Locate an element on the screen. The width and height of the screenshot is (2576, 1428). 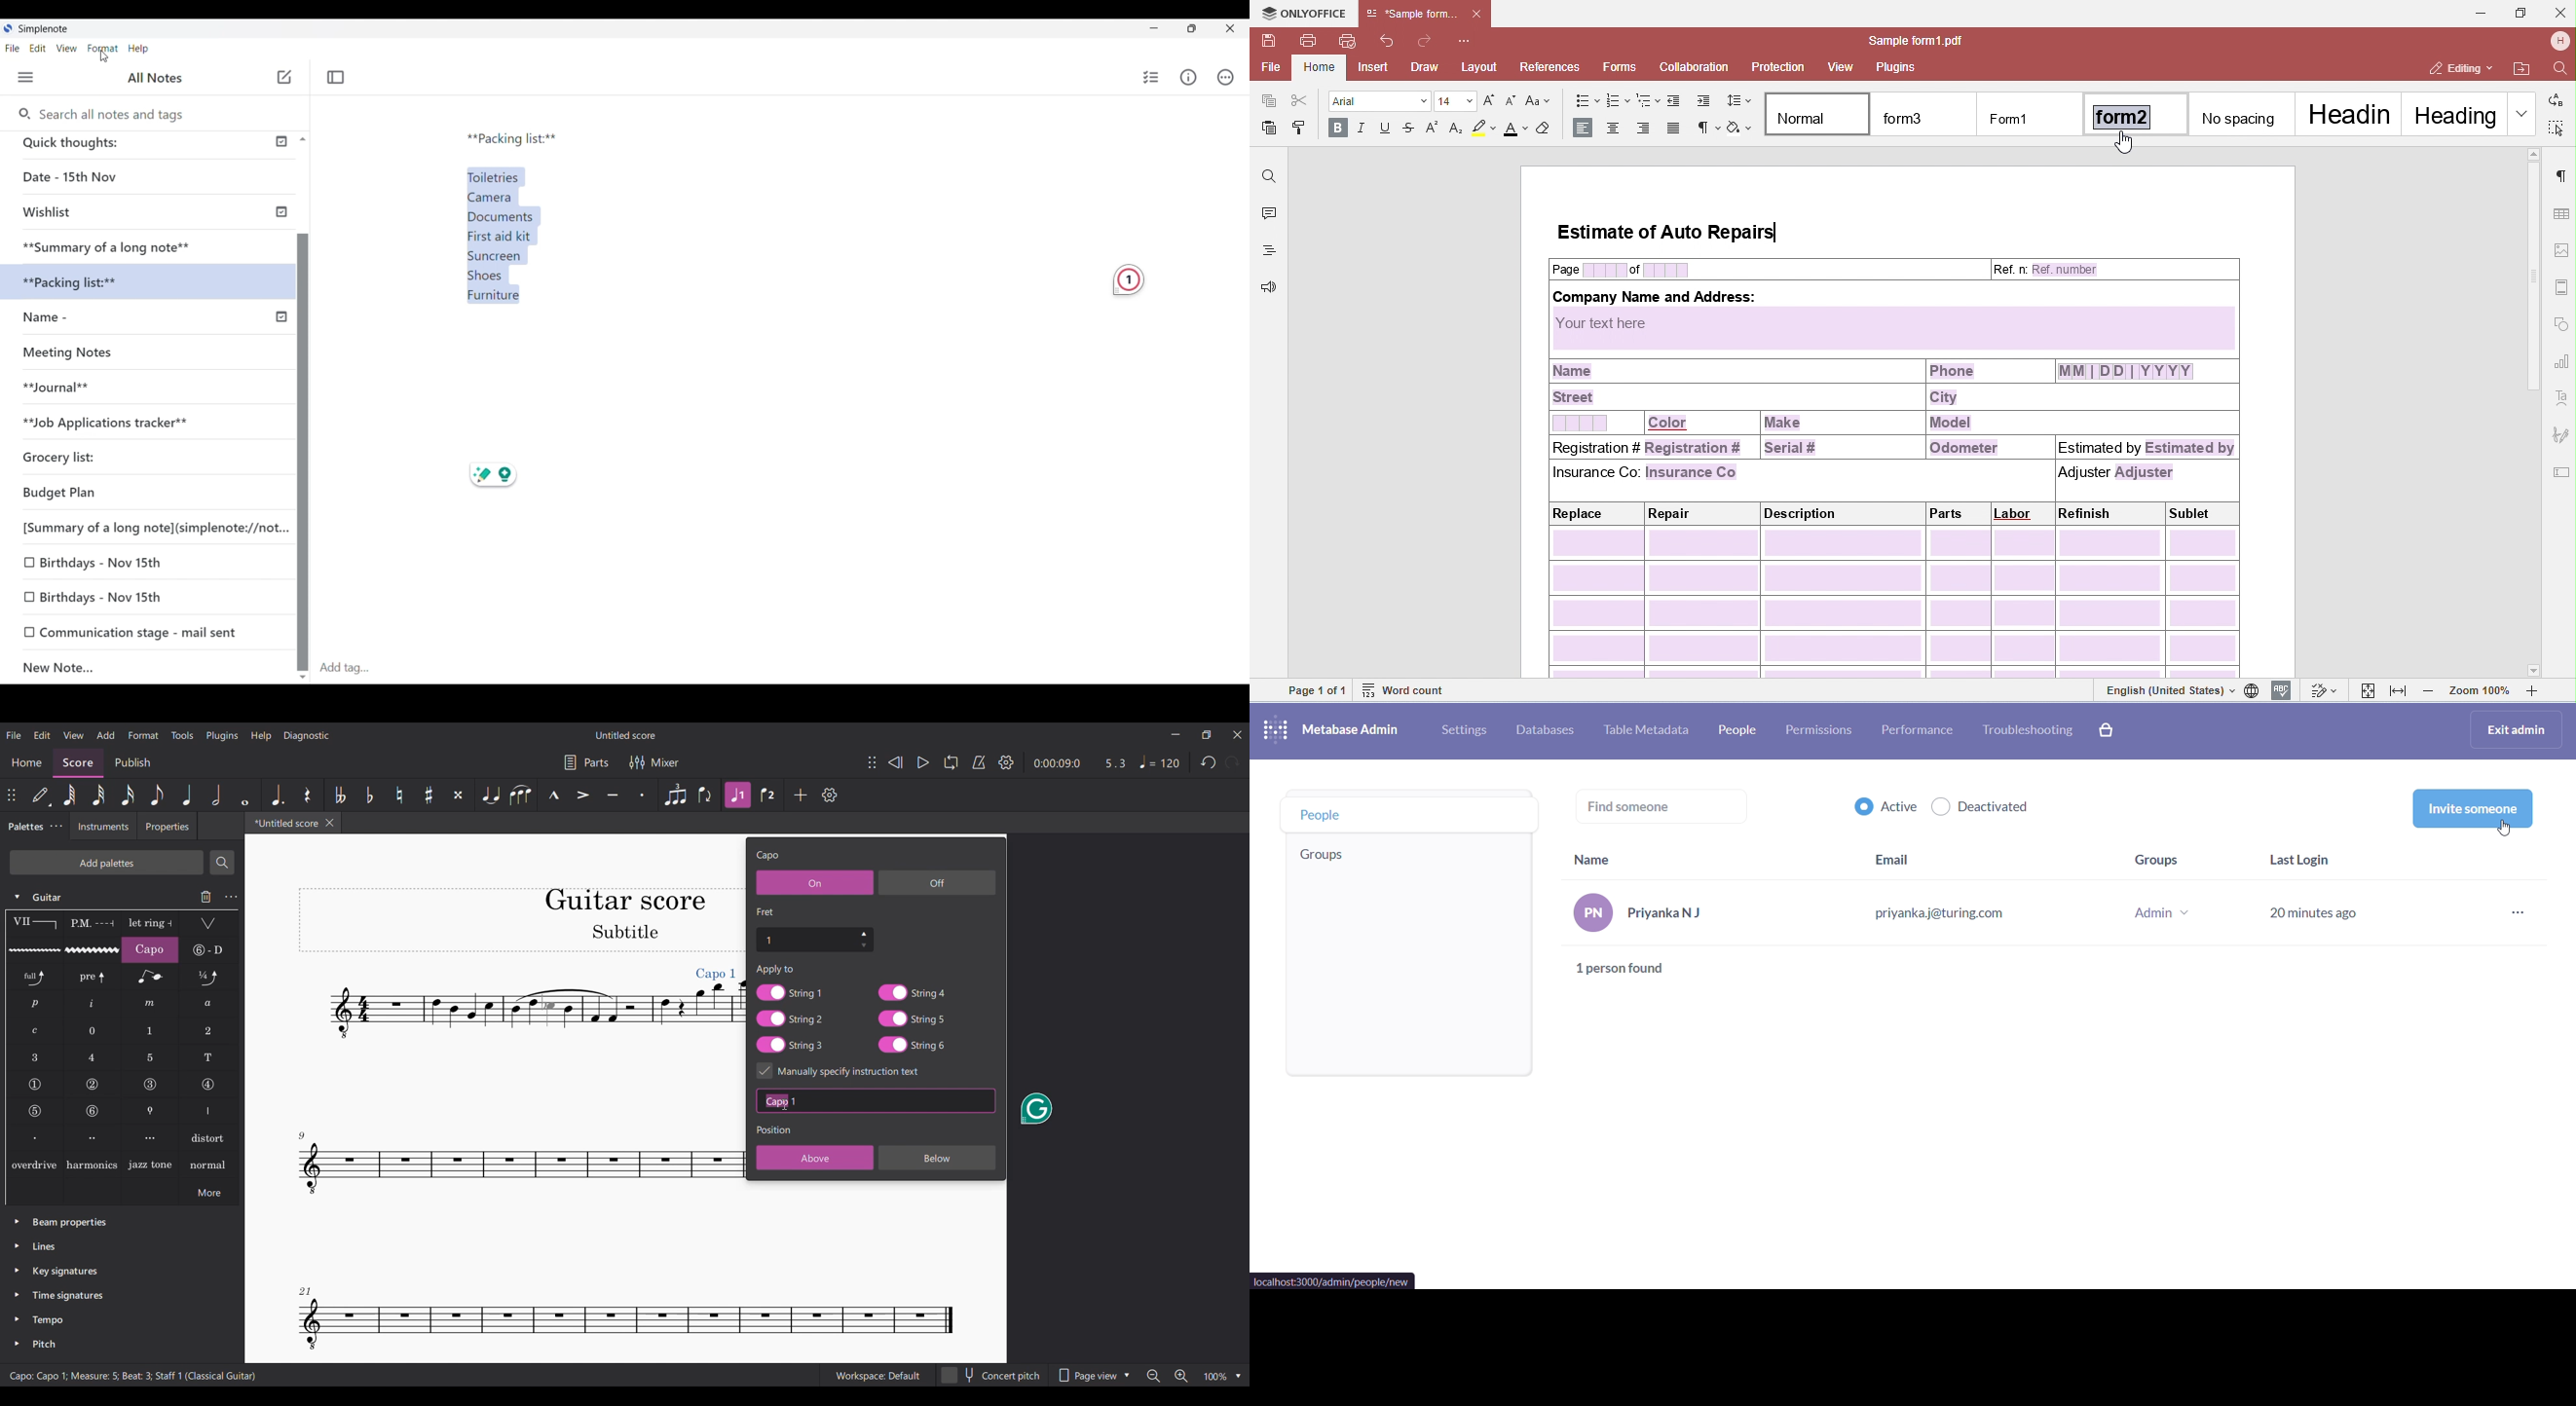
Page view options is located at coordinates (1094, 1375).